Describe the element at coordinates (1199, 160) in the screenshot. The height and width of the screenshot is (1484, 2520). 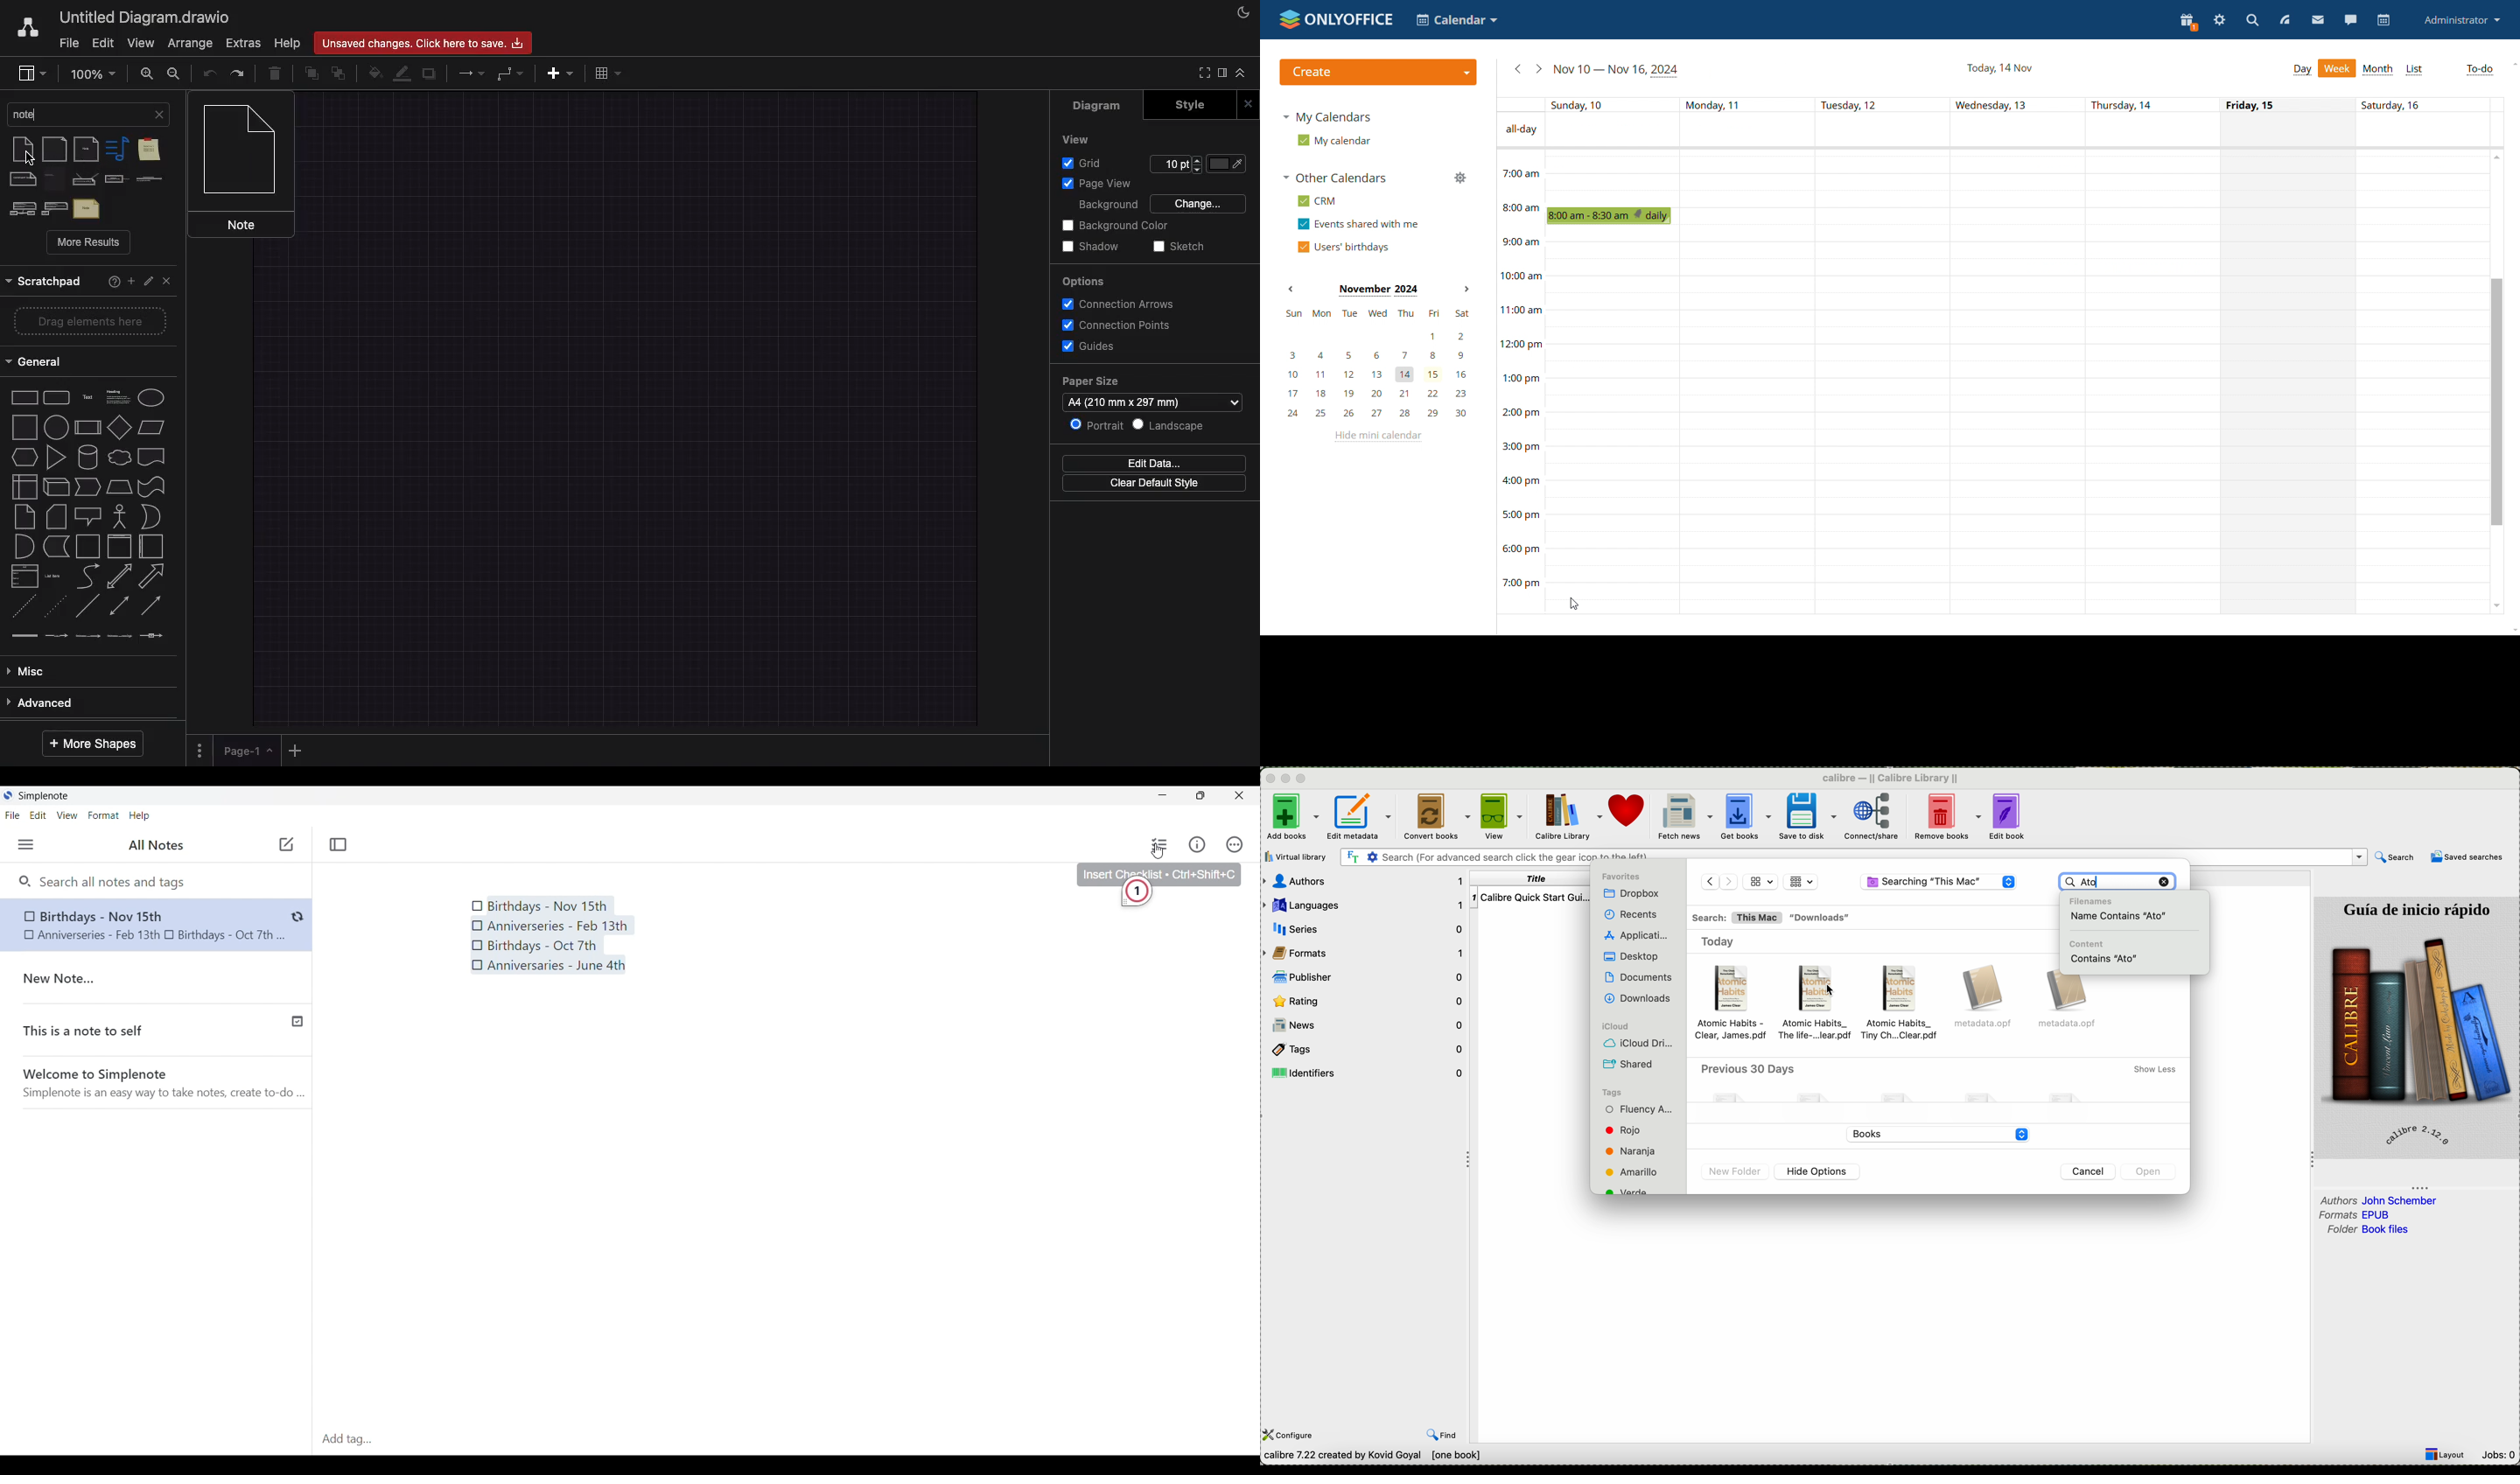
I see `increase grid pt` at that location.